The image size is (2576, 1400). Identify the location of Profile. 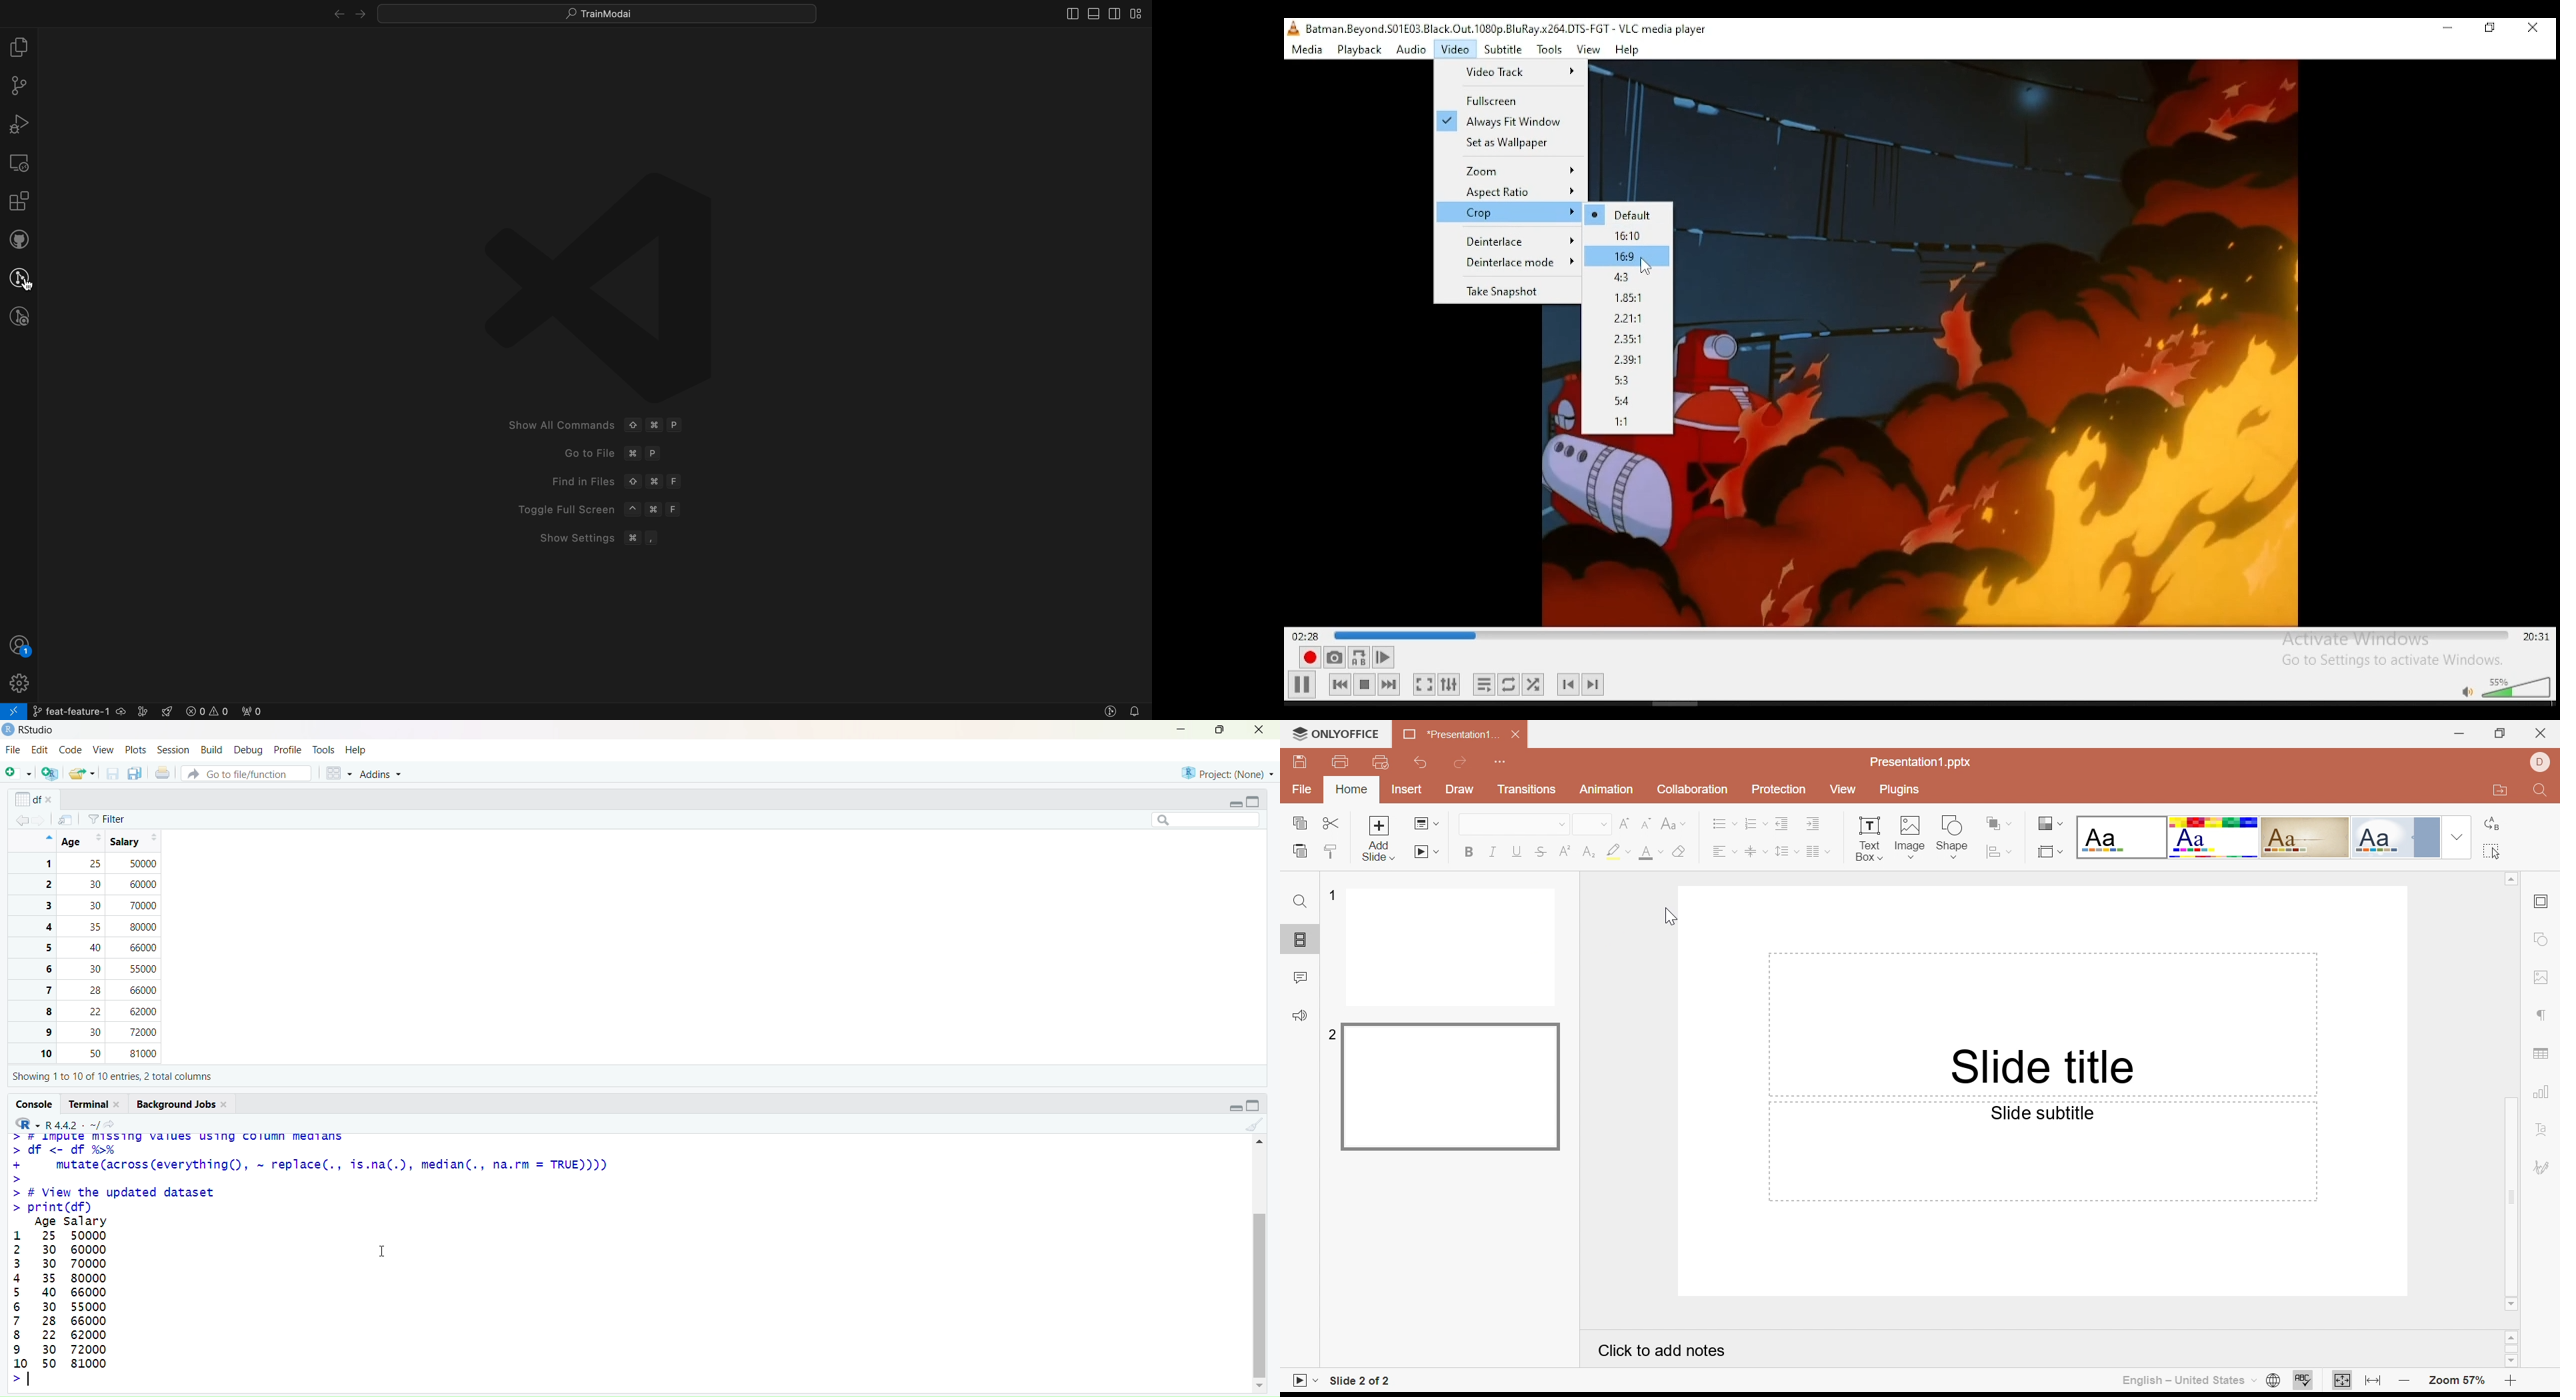
(2541, 763).